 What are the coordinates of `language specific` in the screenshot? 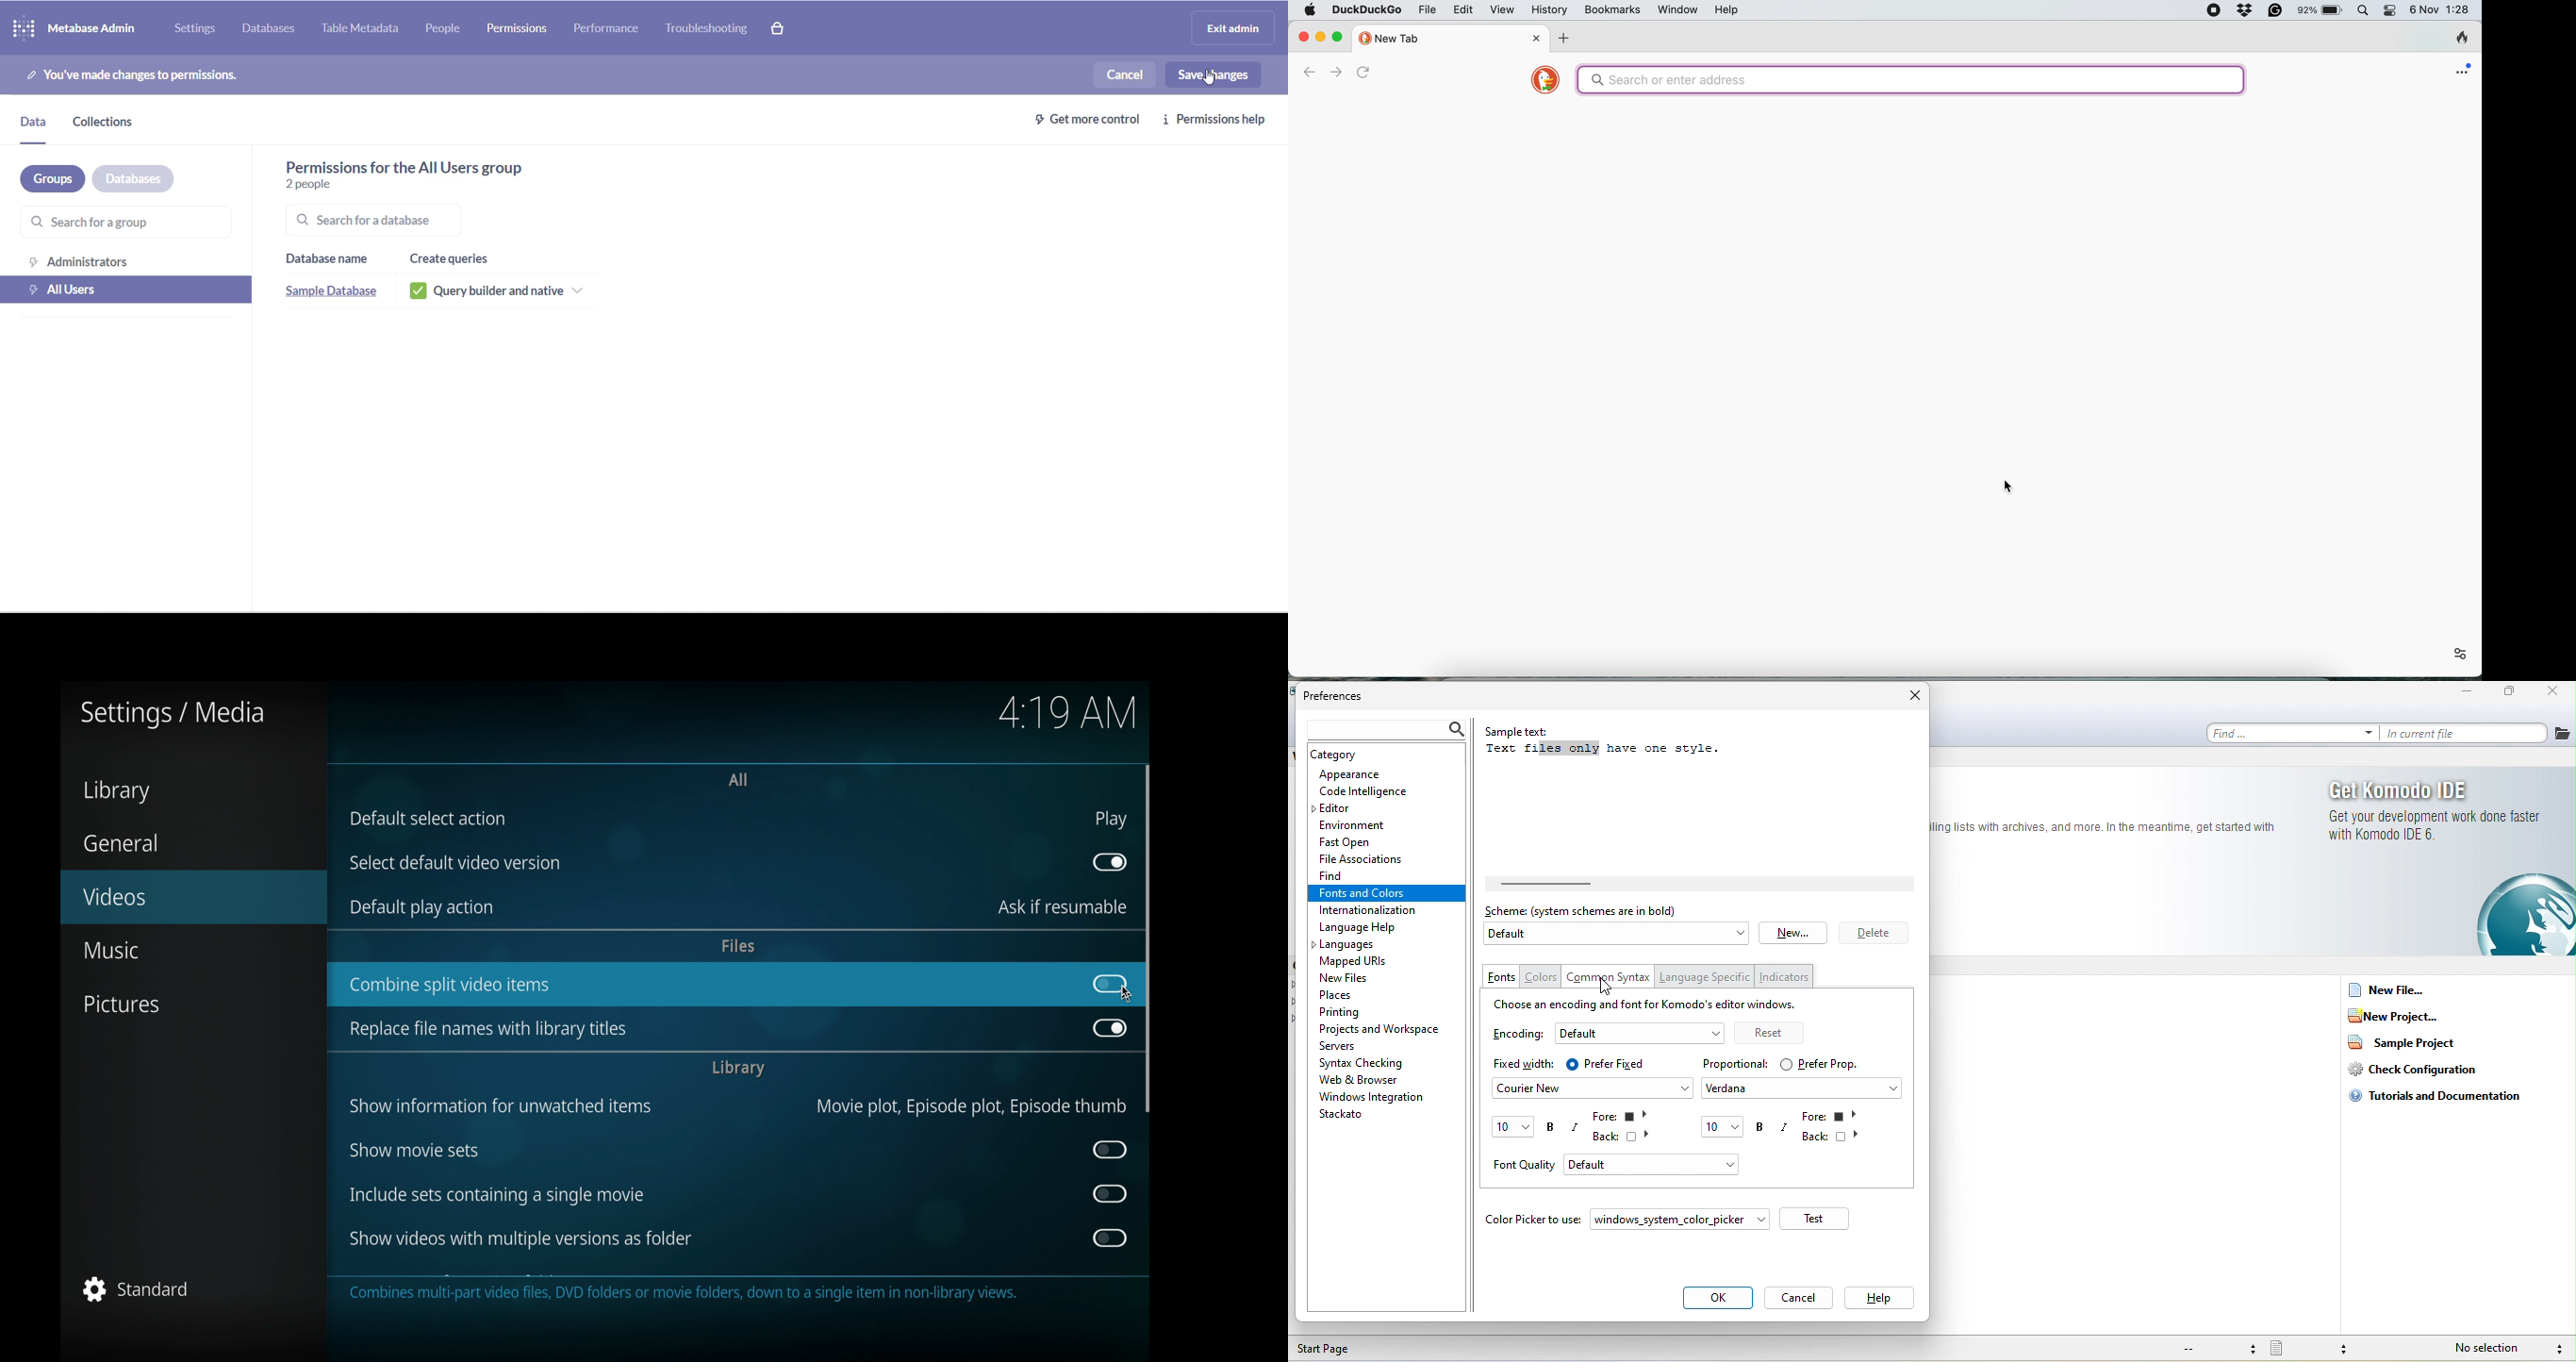 It's located at (1705, 974).